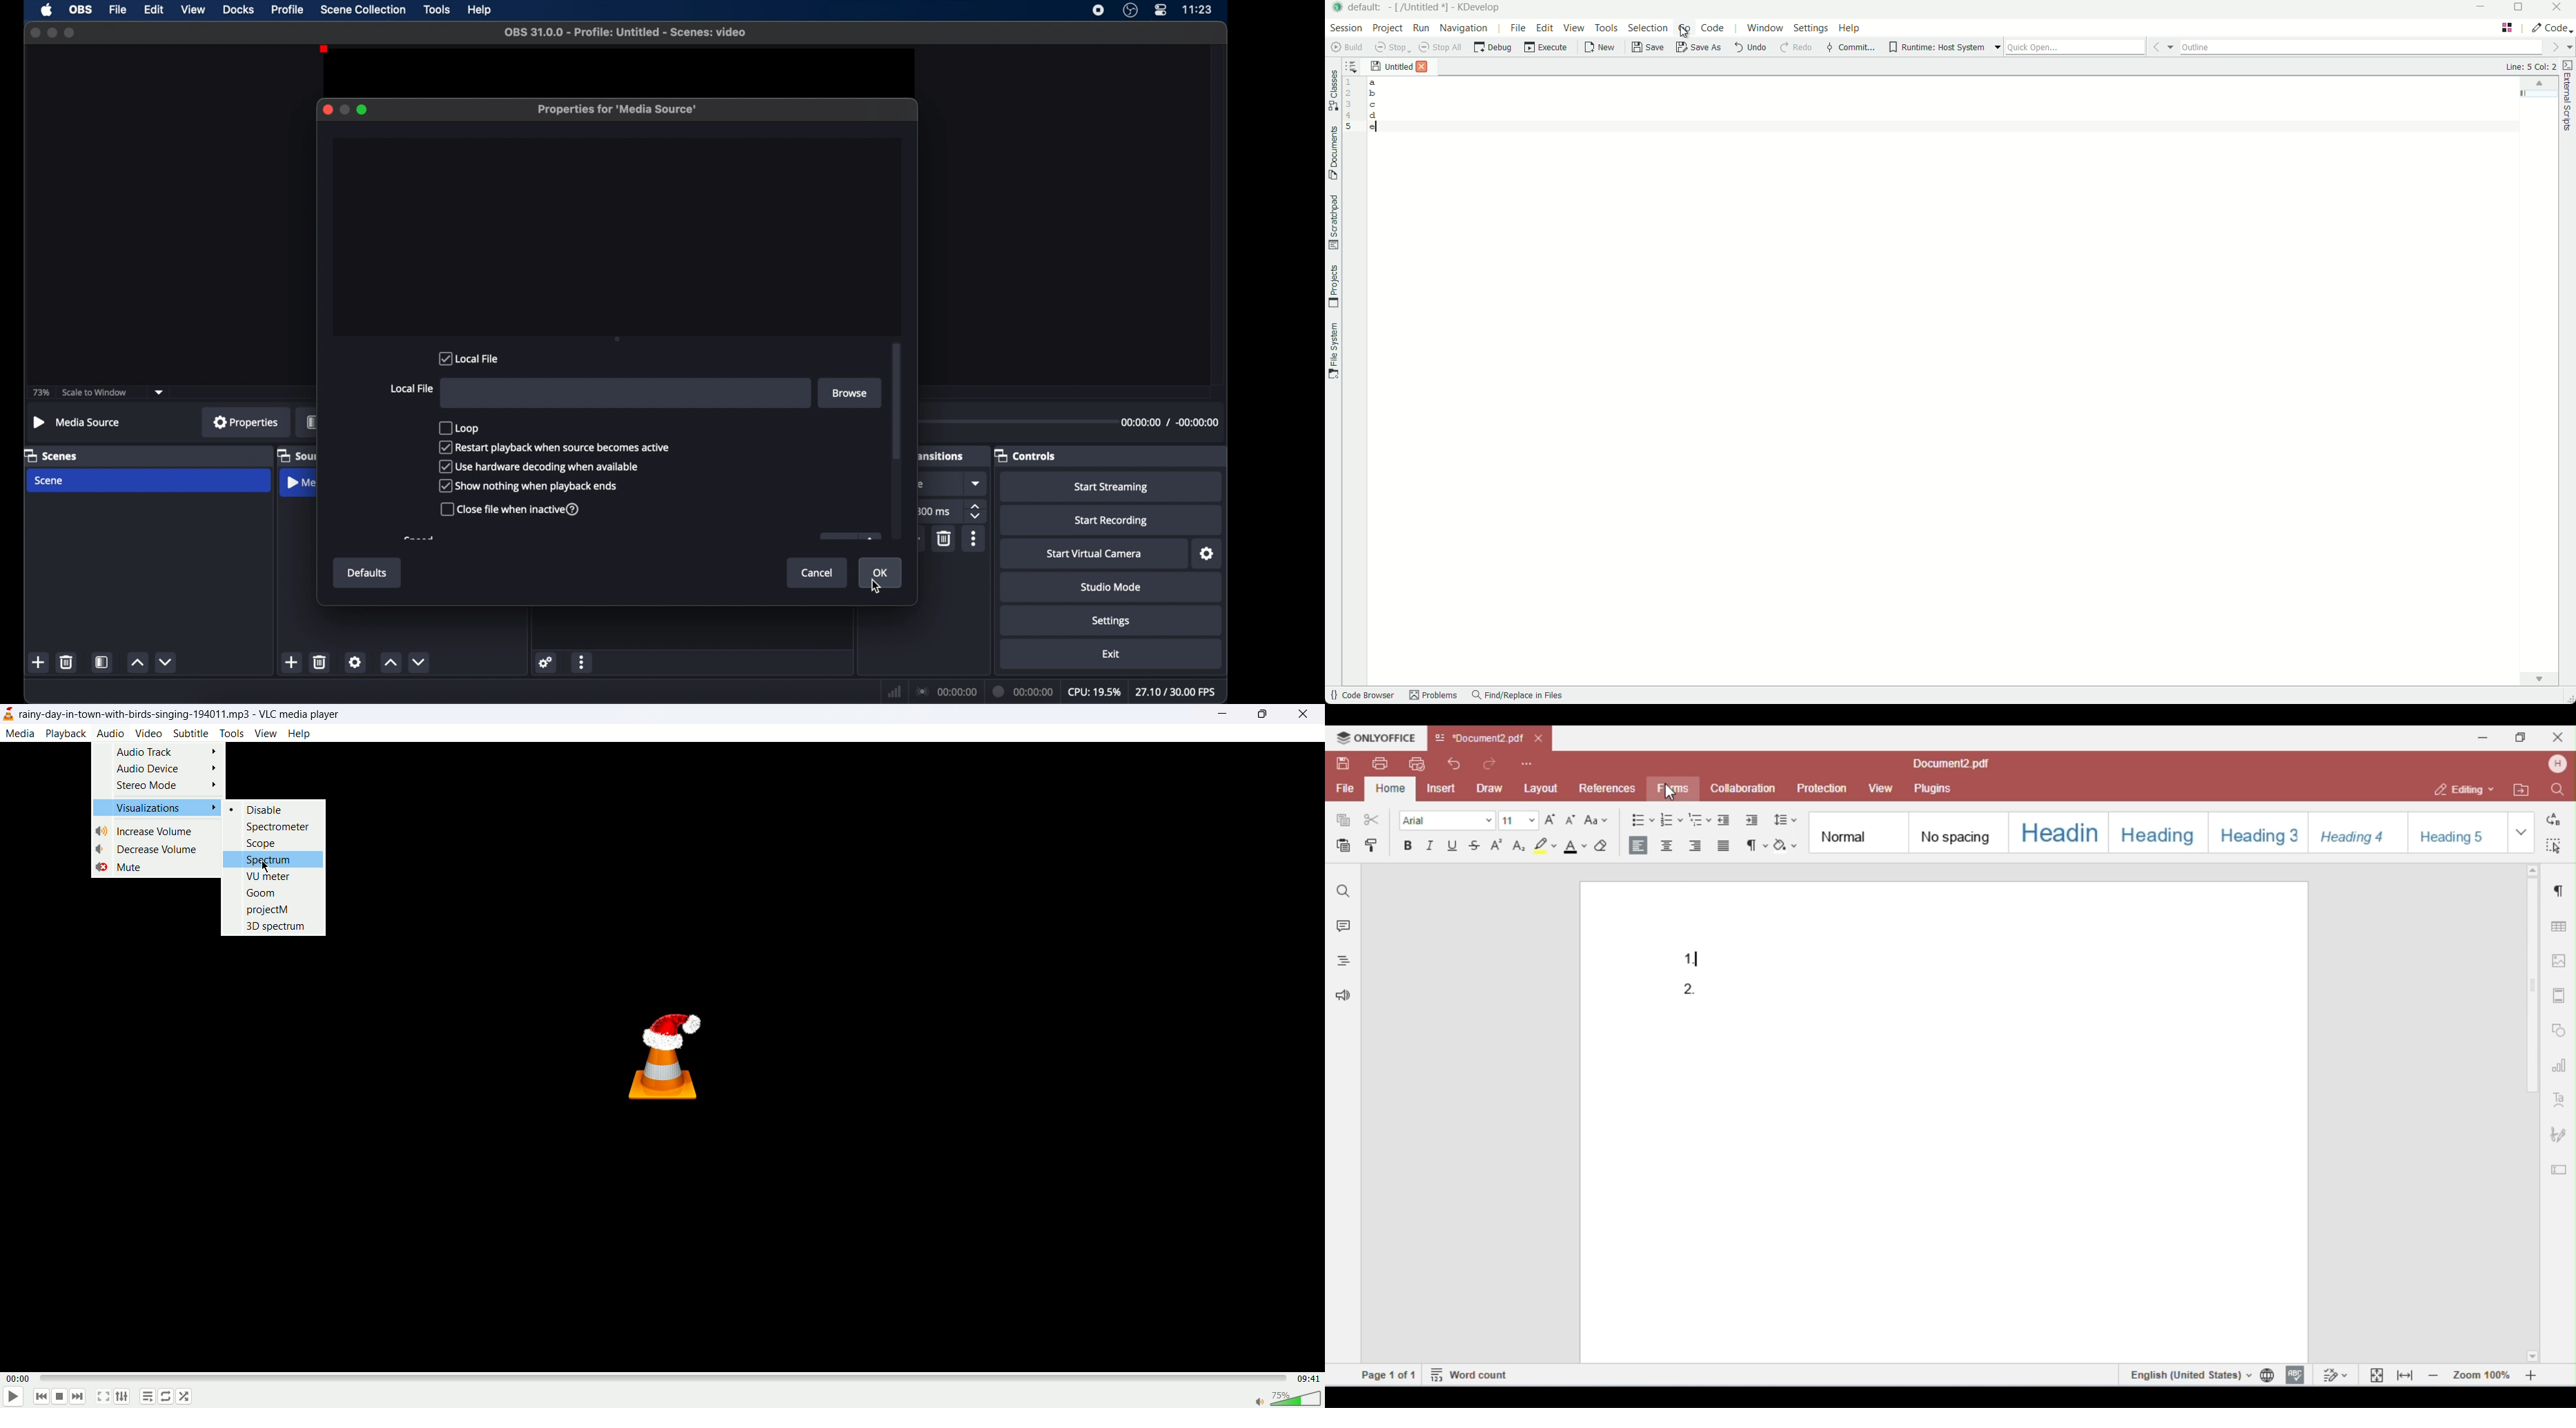  Describe the element at coordinates (459, 428) in the screenshot. I see `loop` at that location.